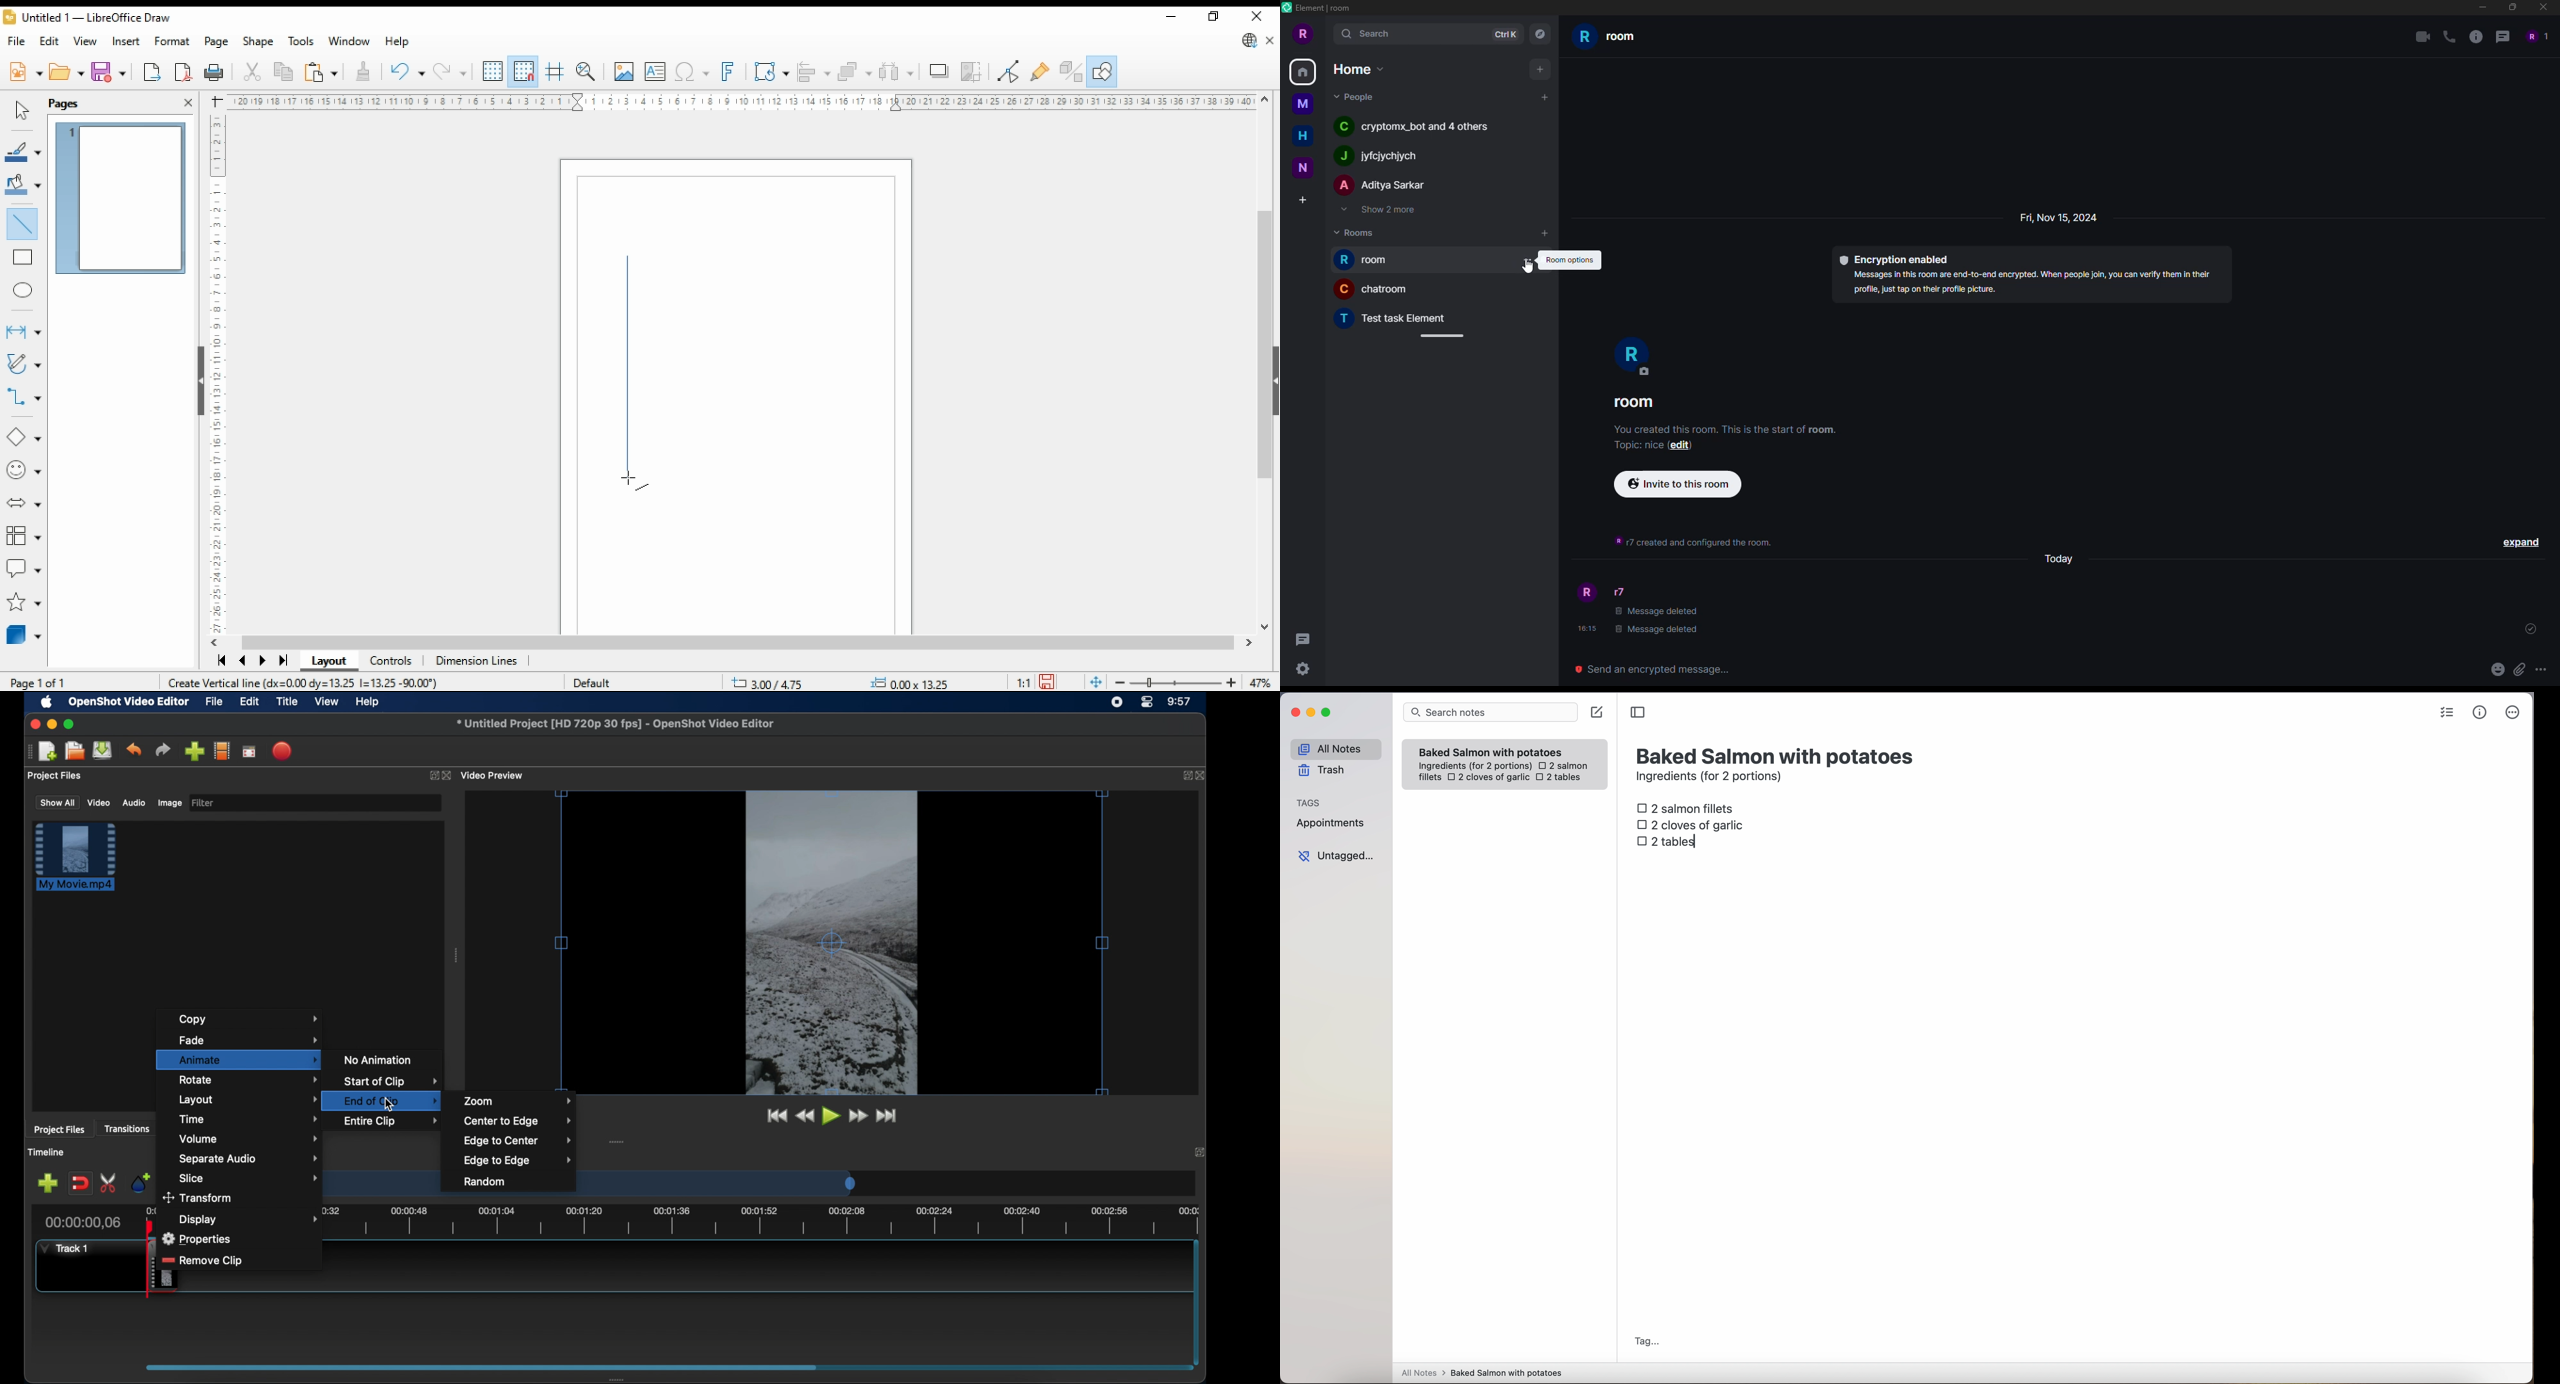  What do you see at coordinates (1176, 681) in the screenshot?
I see `zoom slider` at bounding box center [1176, 681].